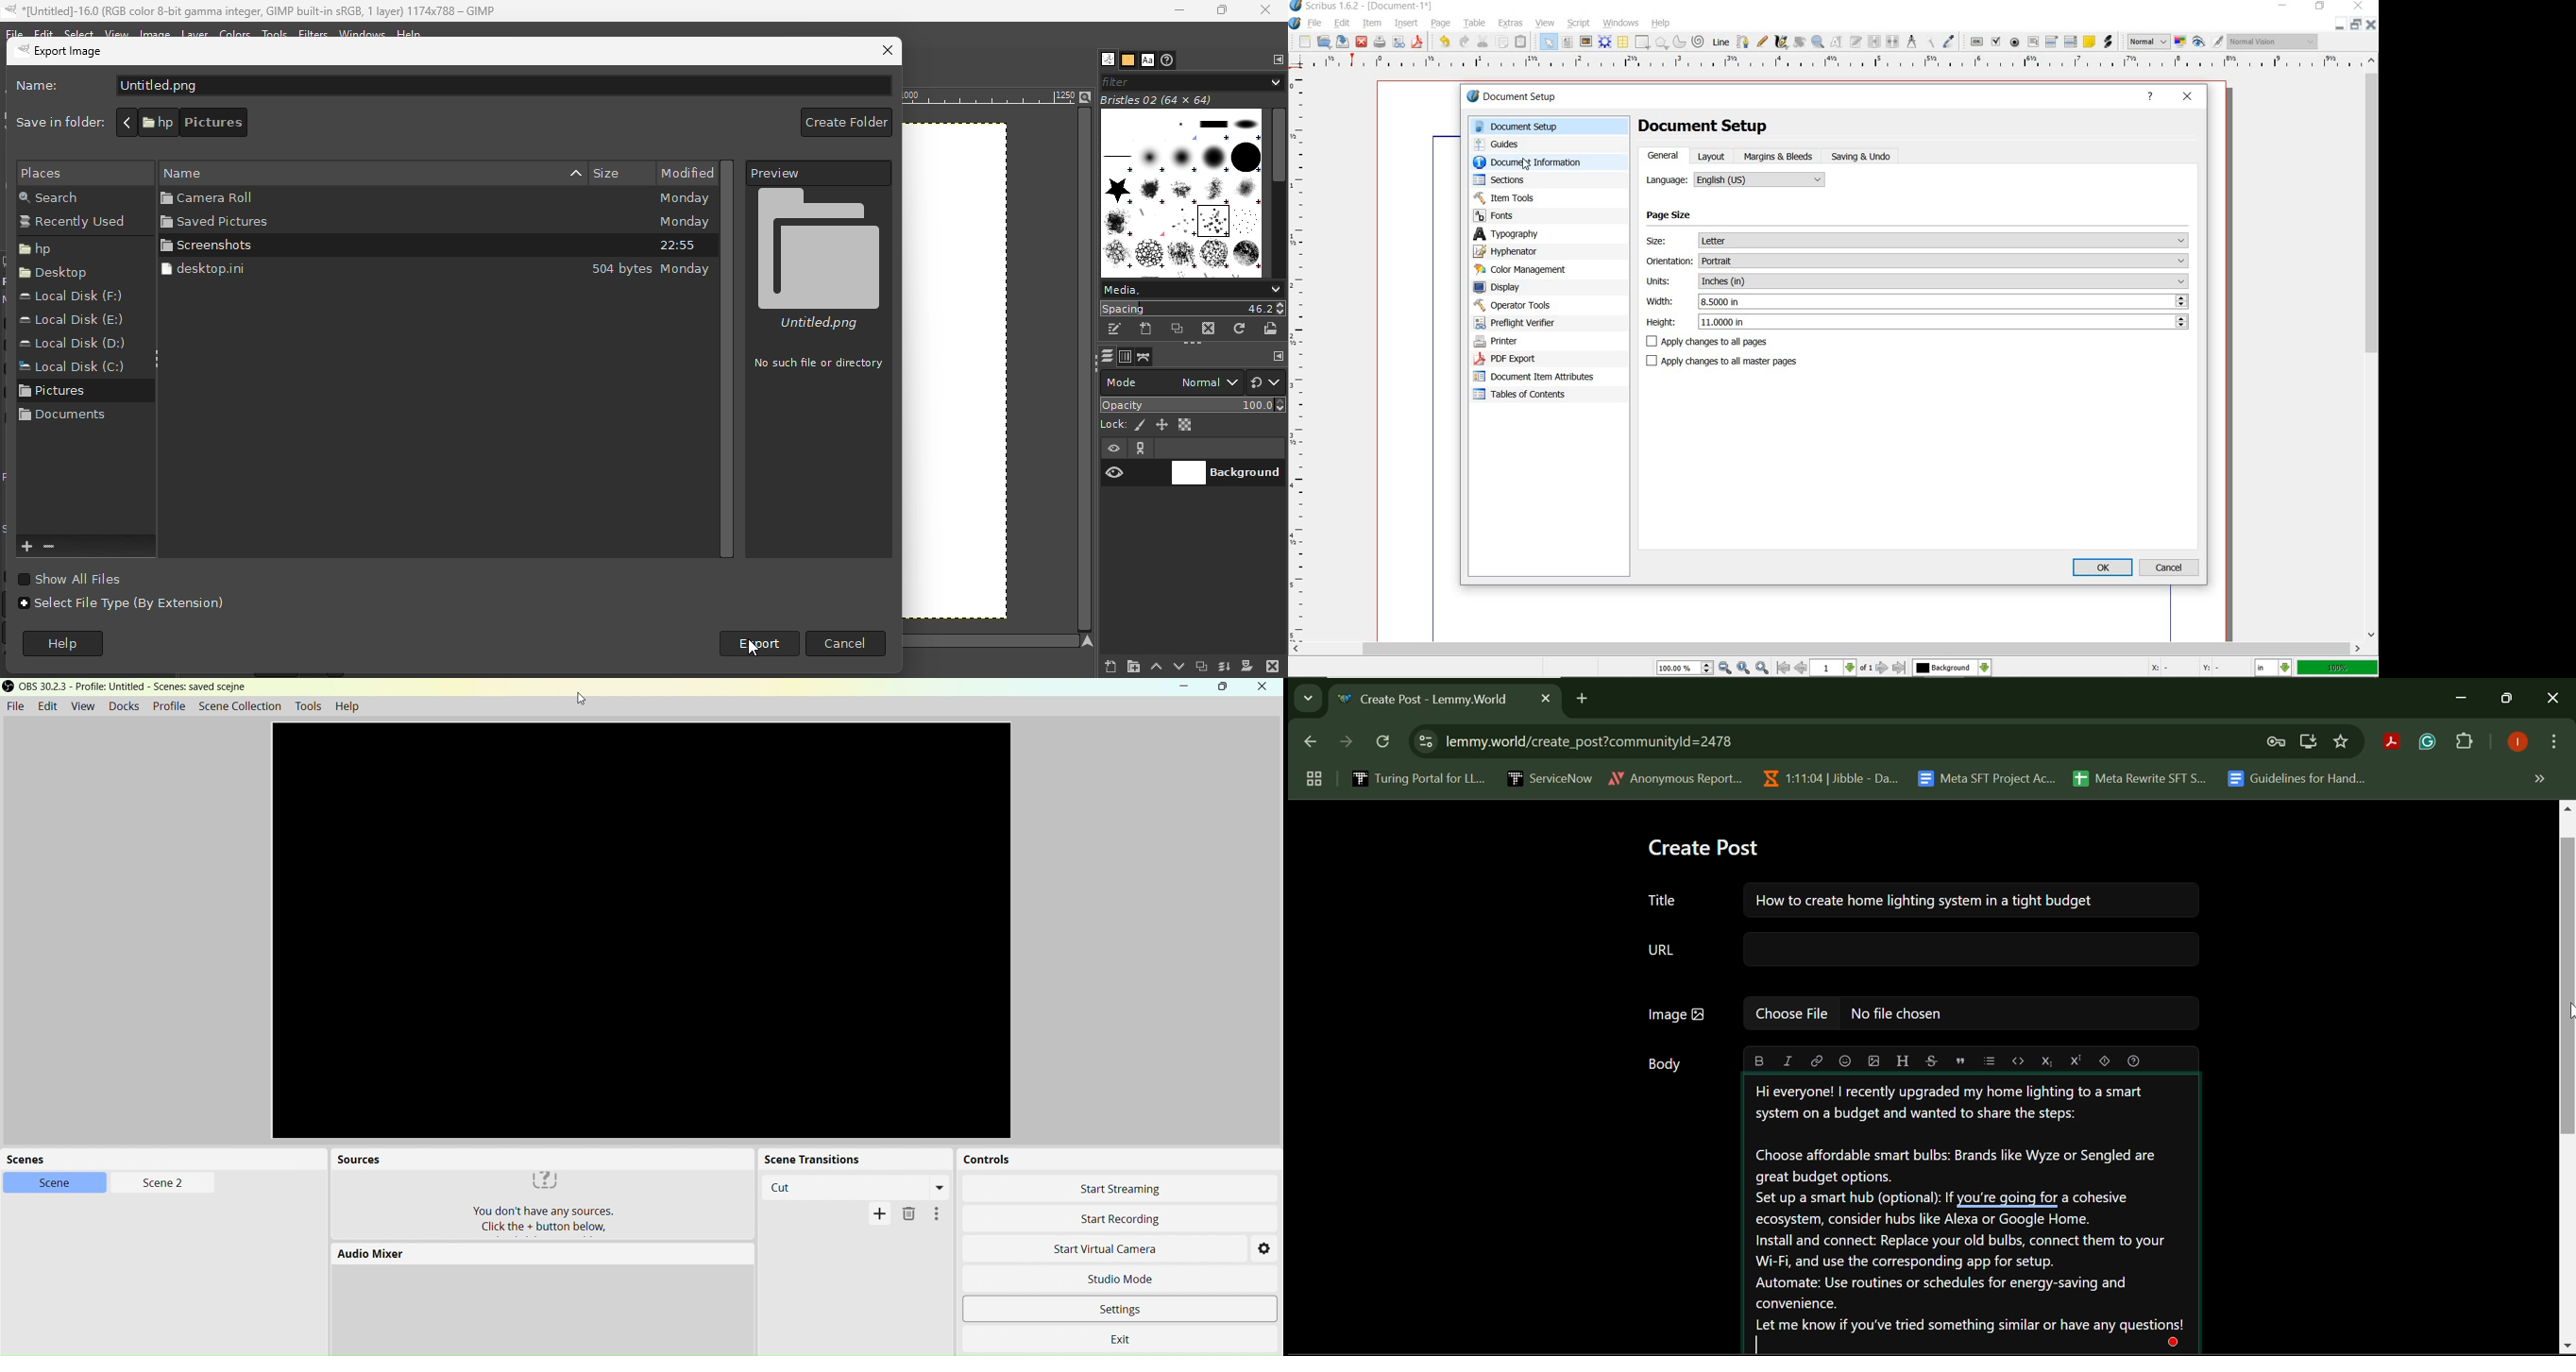  I want to click on toggle color management, so click(2180, 42).